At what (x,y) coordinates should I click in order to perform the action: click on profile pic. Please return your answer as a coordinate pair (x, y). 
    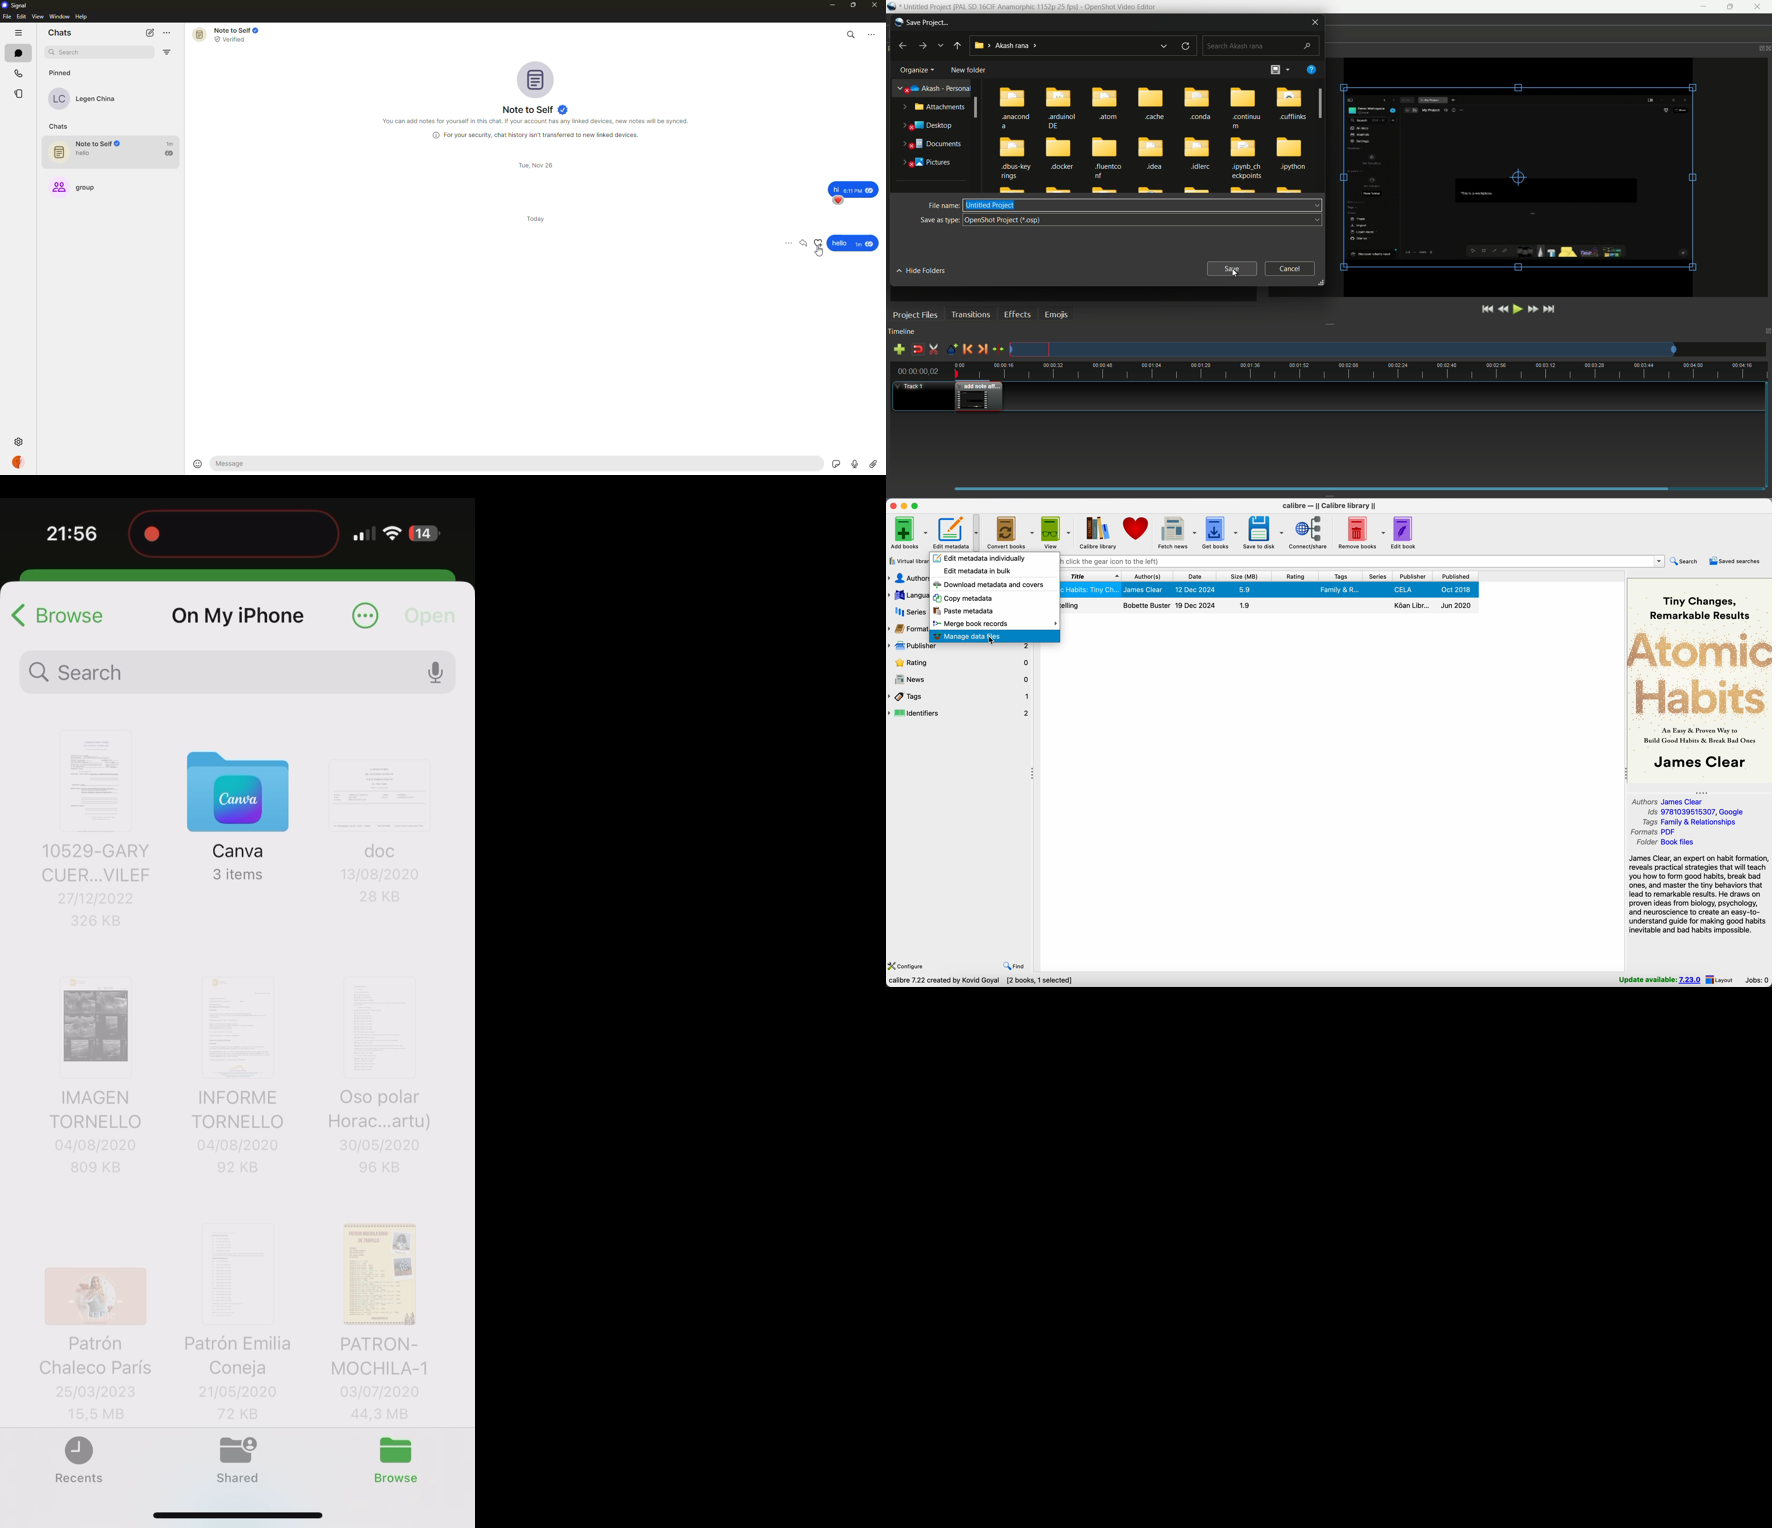
    Looking at the image, I should click on (538, 79).